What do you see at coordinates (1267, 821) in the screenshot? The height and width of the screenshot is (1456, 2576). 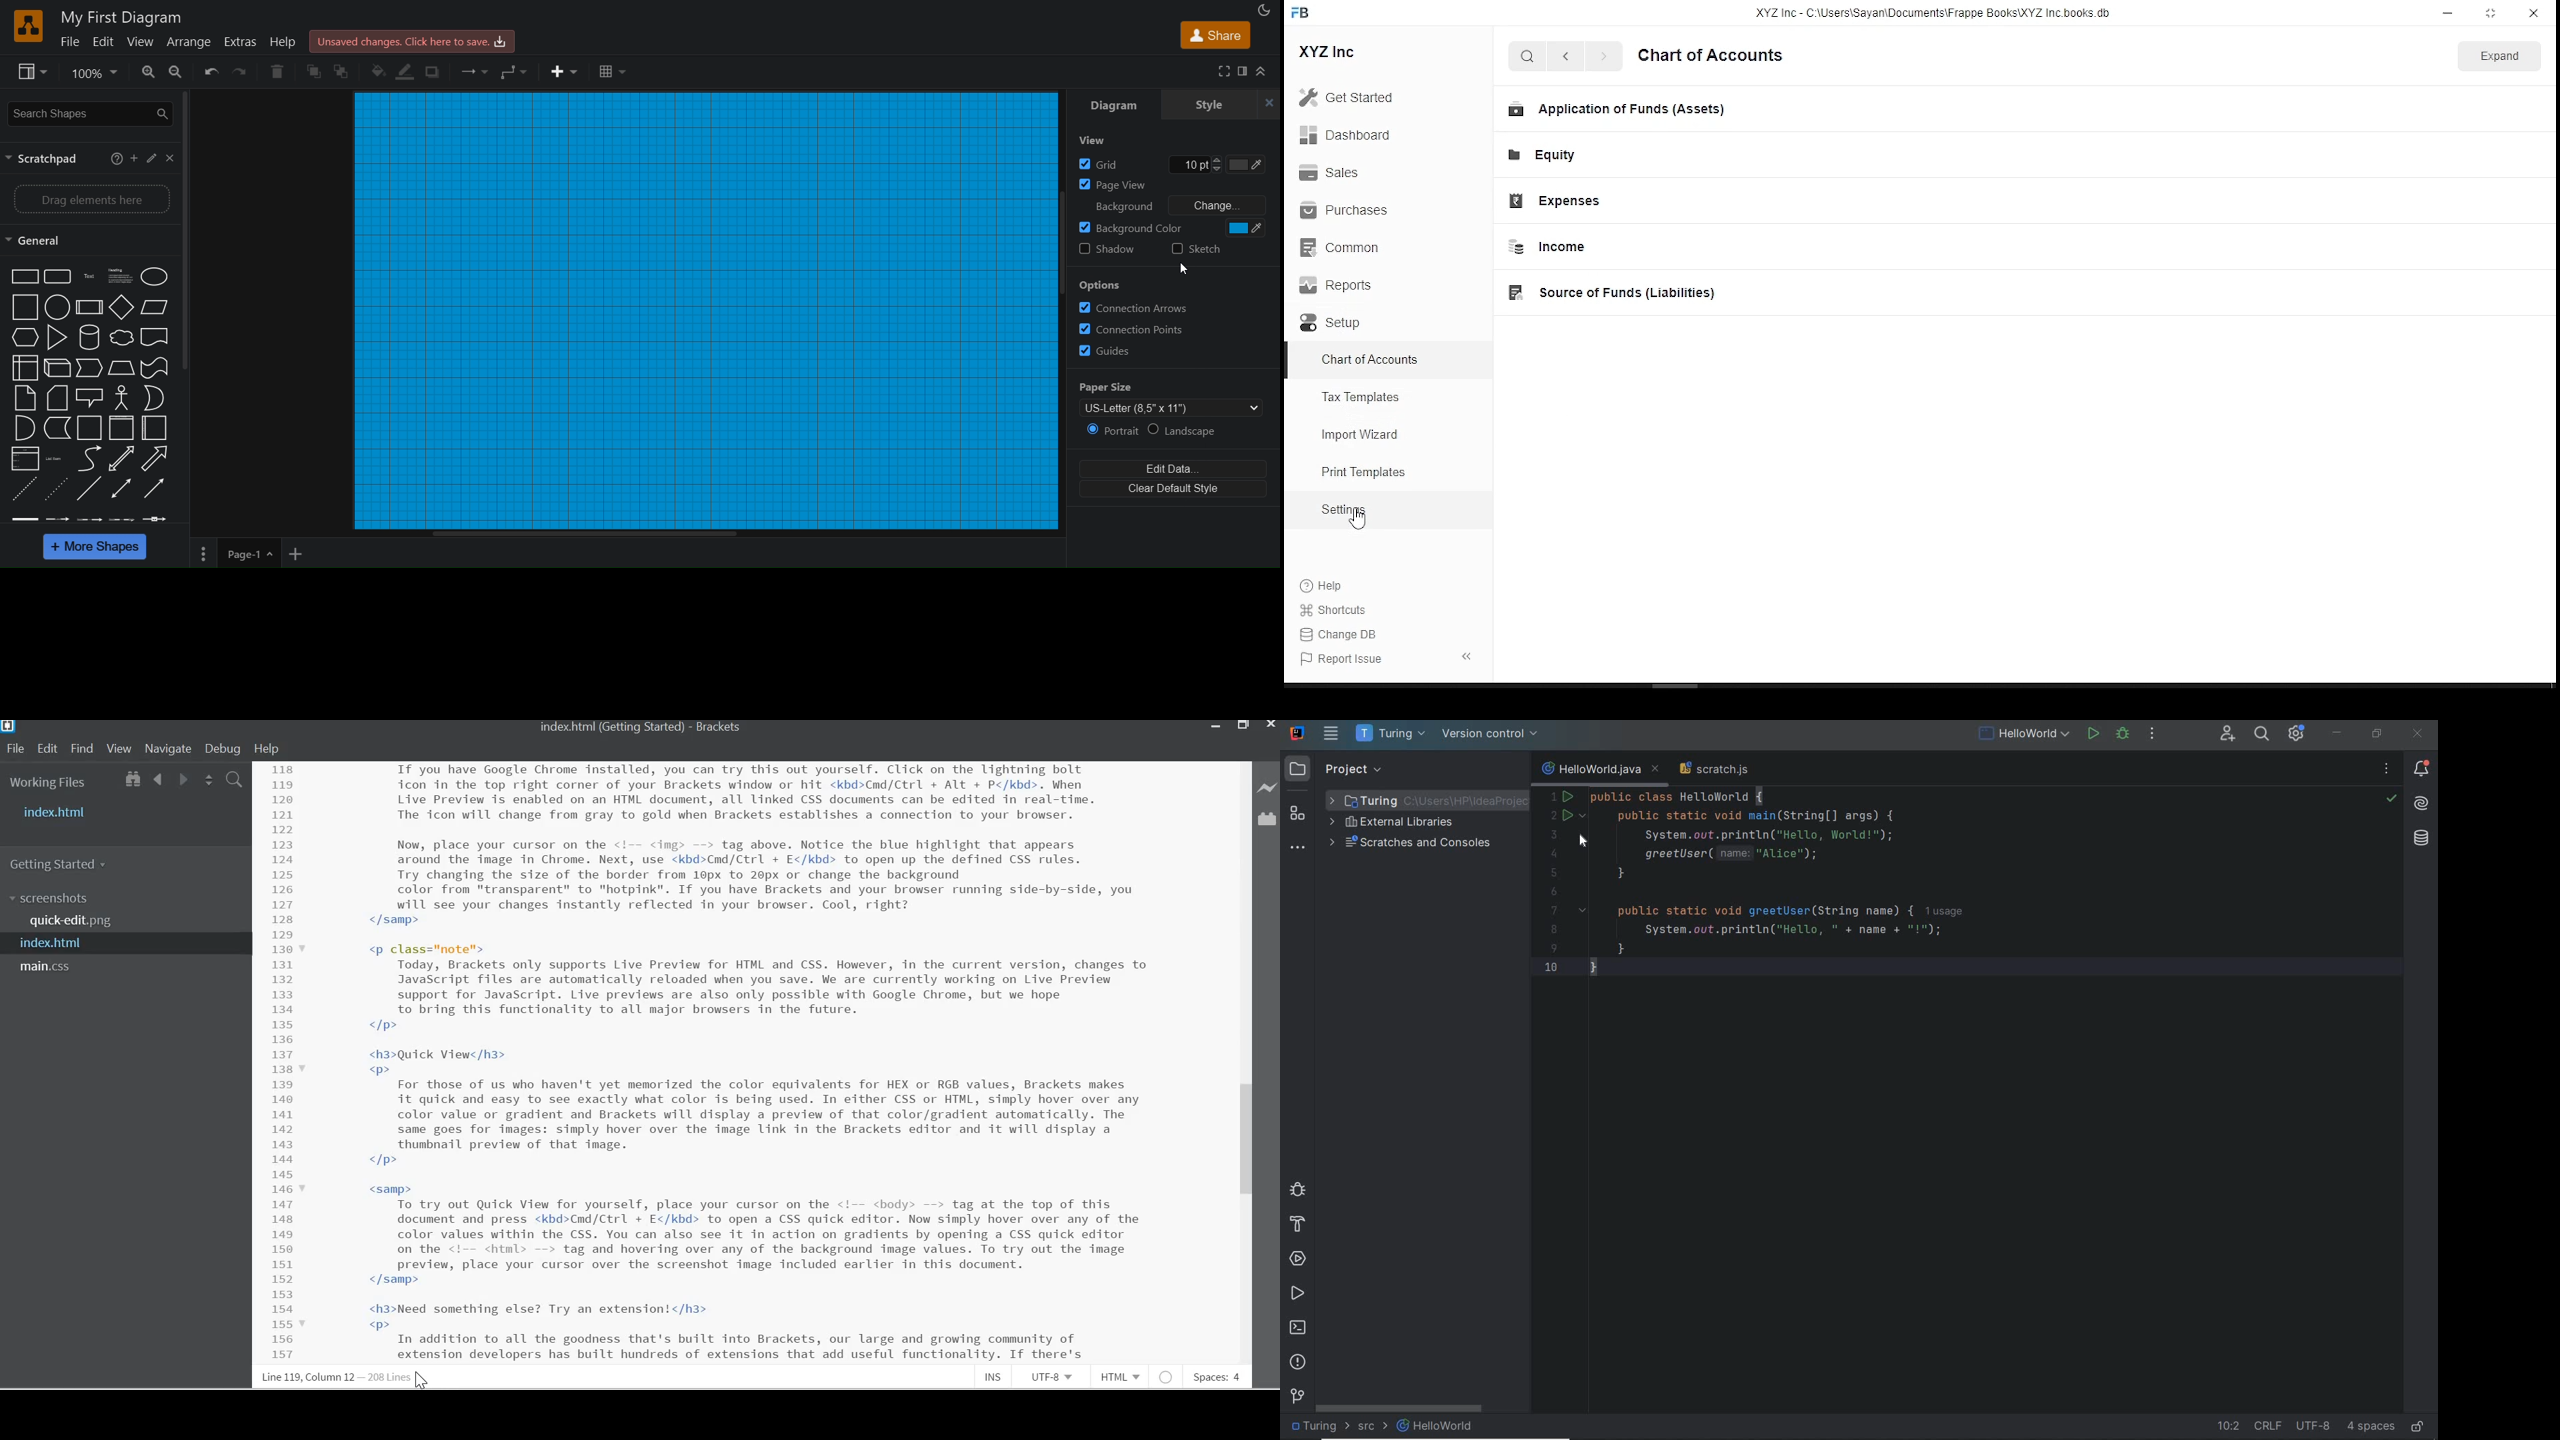 I see `Extension manager` at bounding box center [1267, 821].